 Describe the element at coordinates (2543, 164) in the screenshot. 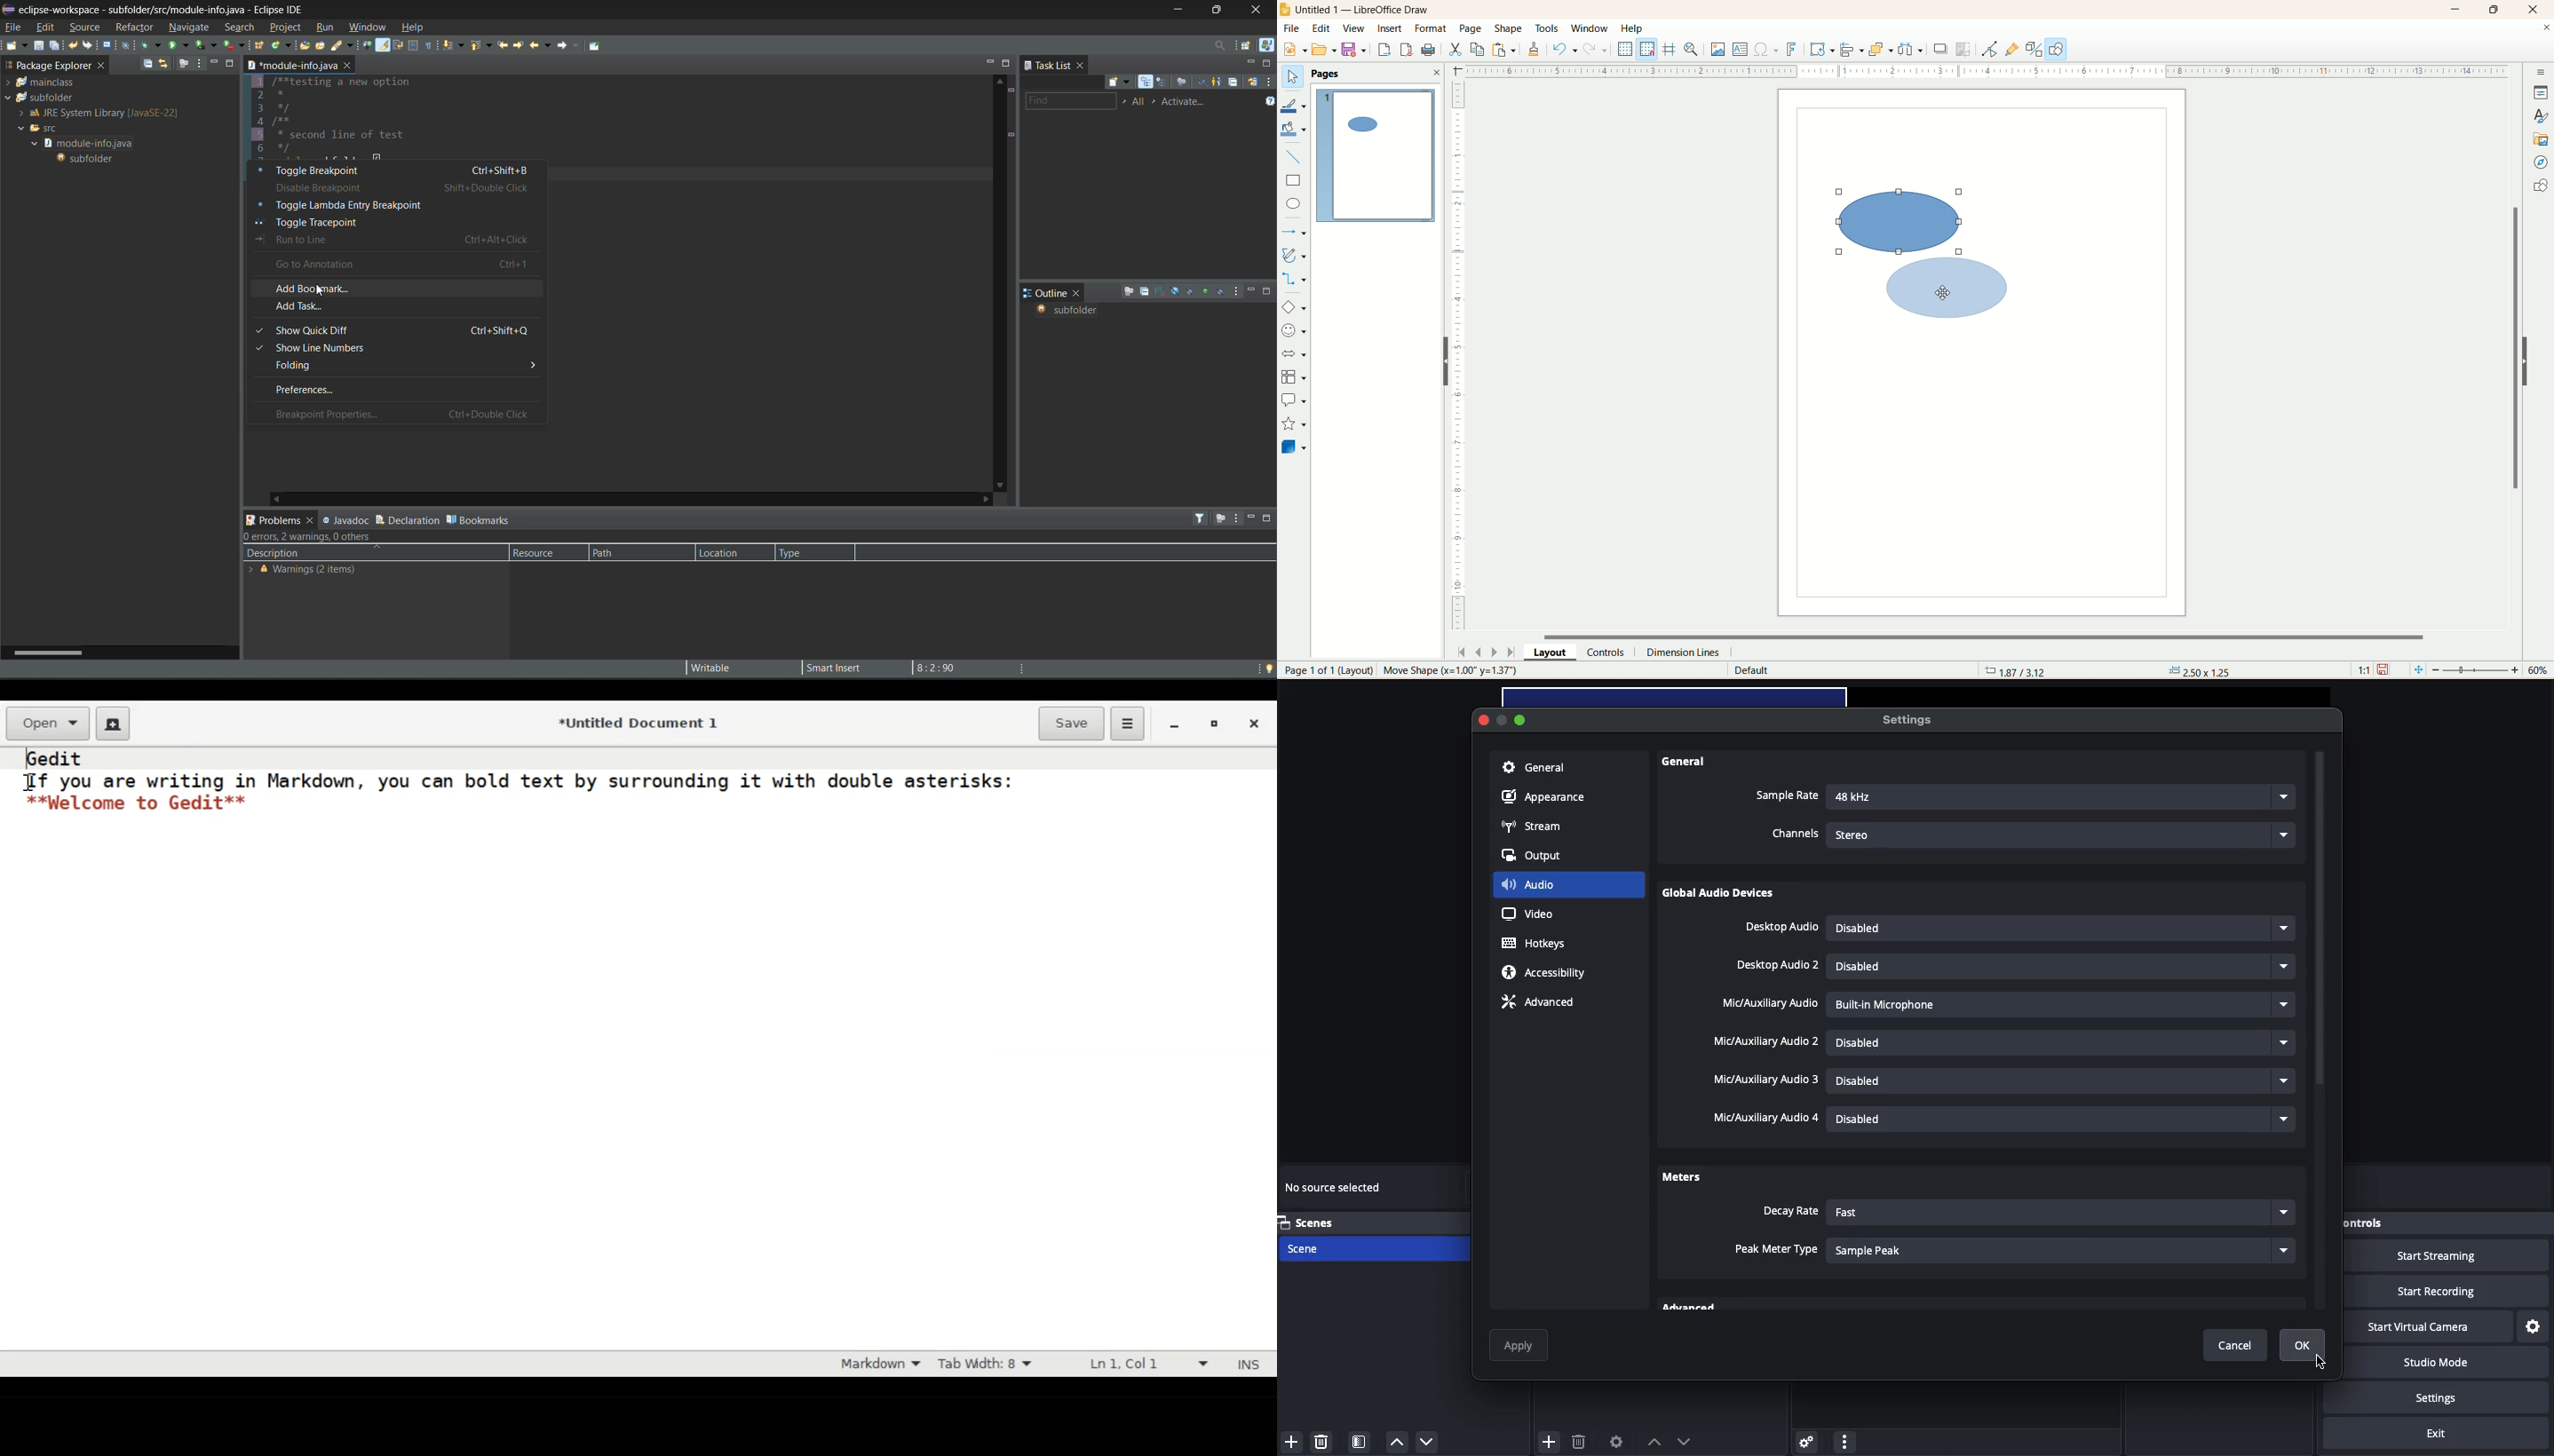

I see `navigator` at that location.